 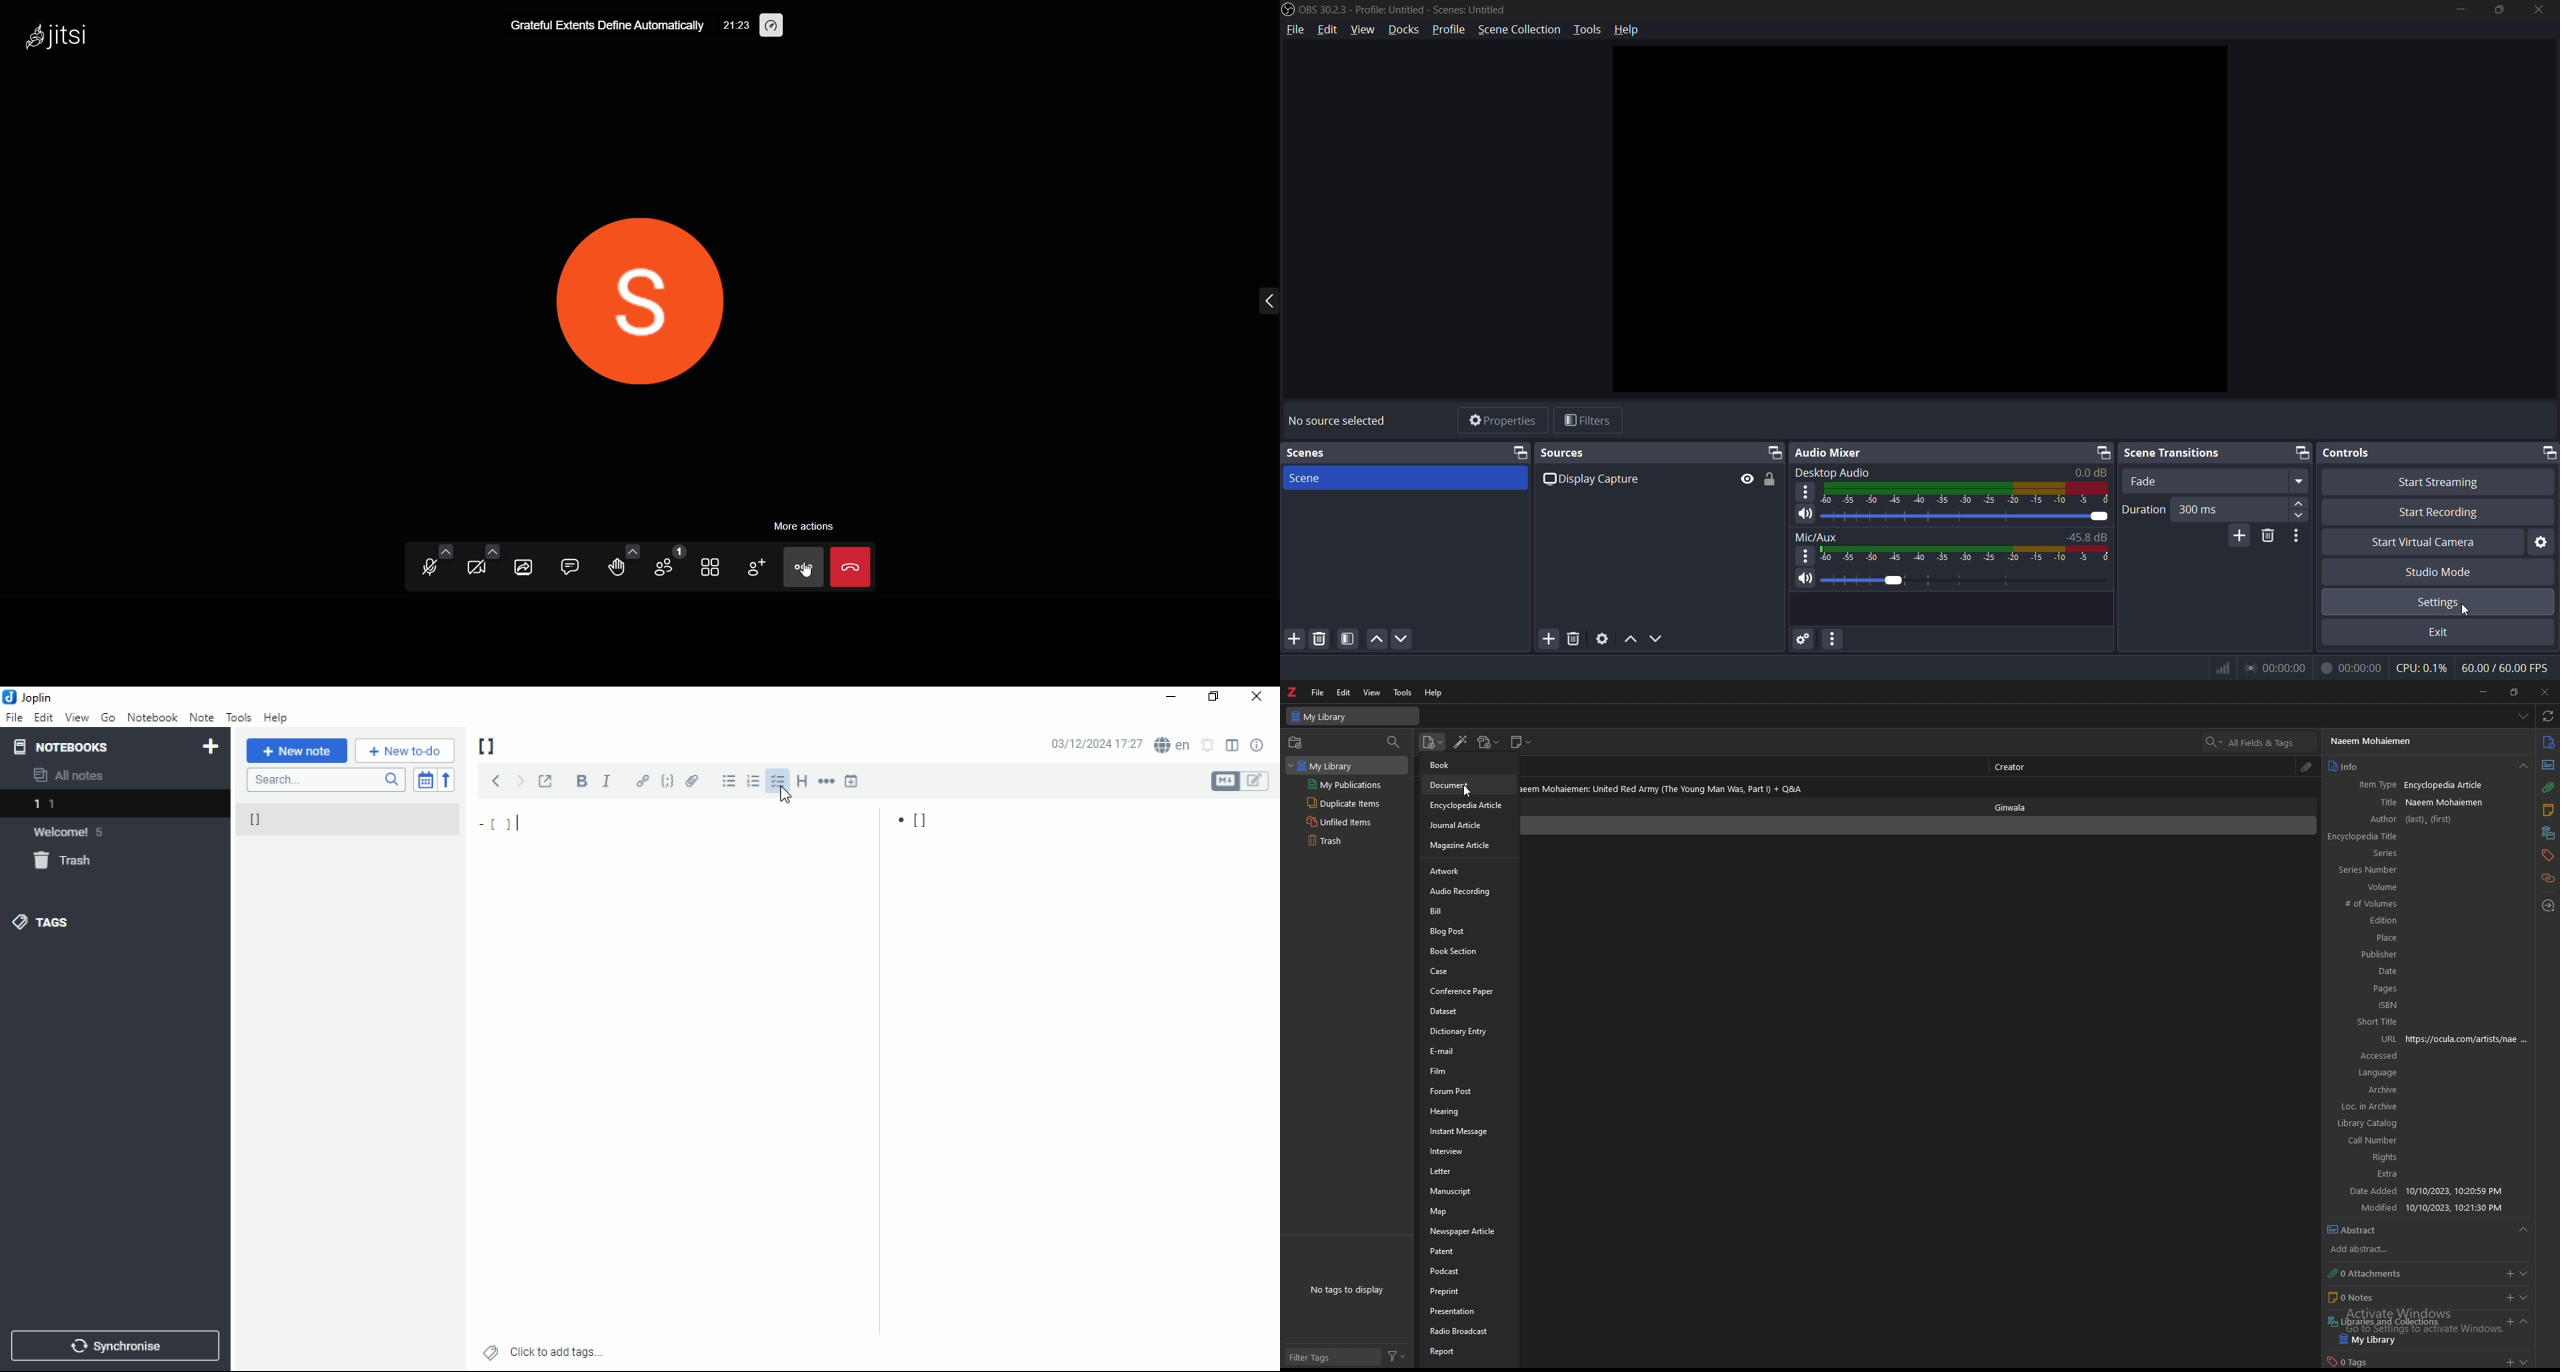 I want to click on cpu: 0.1%, so click(x=2422, y=669).